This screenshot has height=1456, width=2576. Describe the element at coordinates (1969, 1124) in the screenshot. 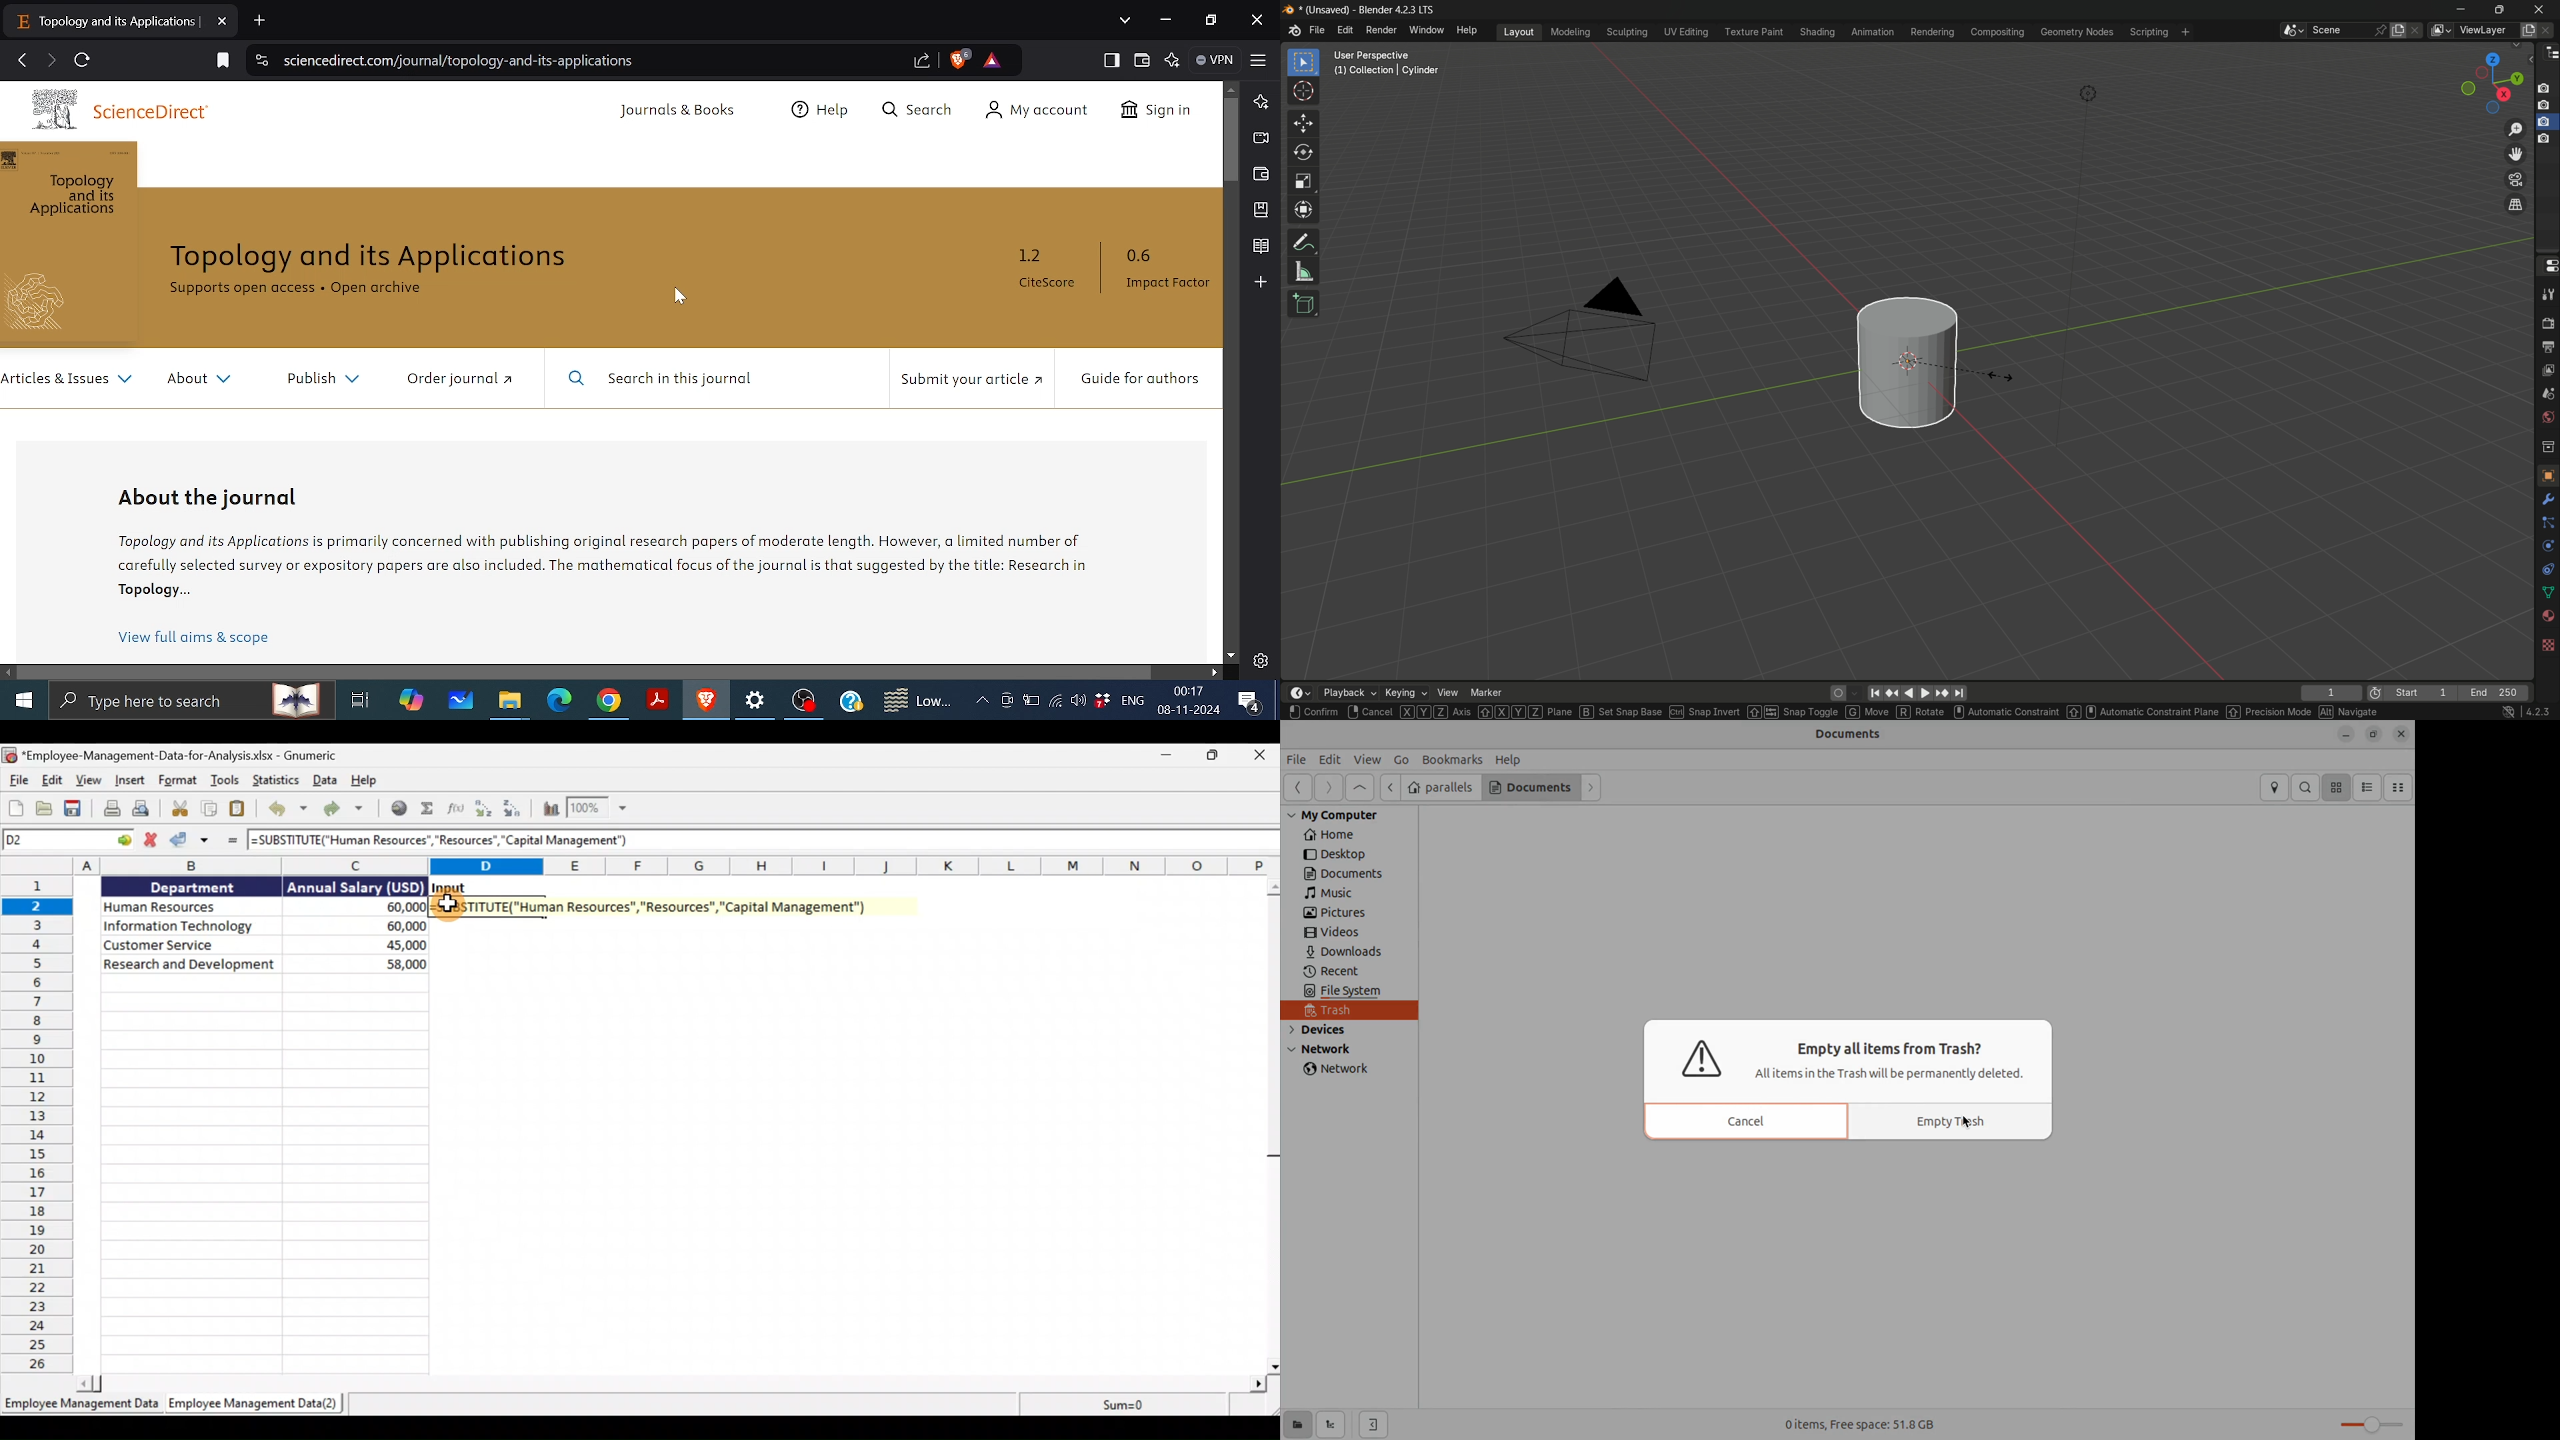

I see `cursor` at that location.